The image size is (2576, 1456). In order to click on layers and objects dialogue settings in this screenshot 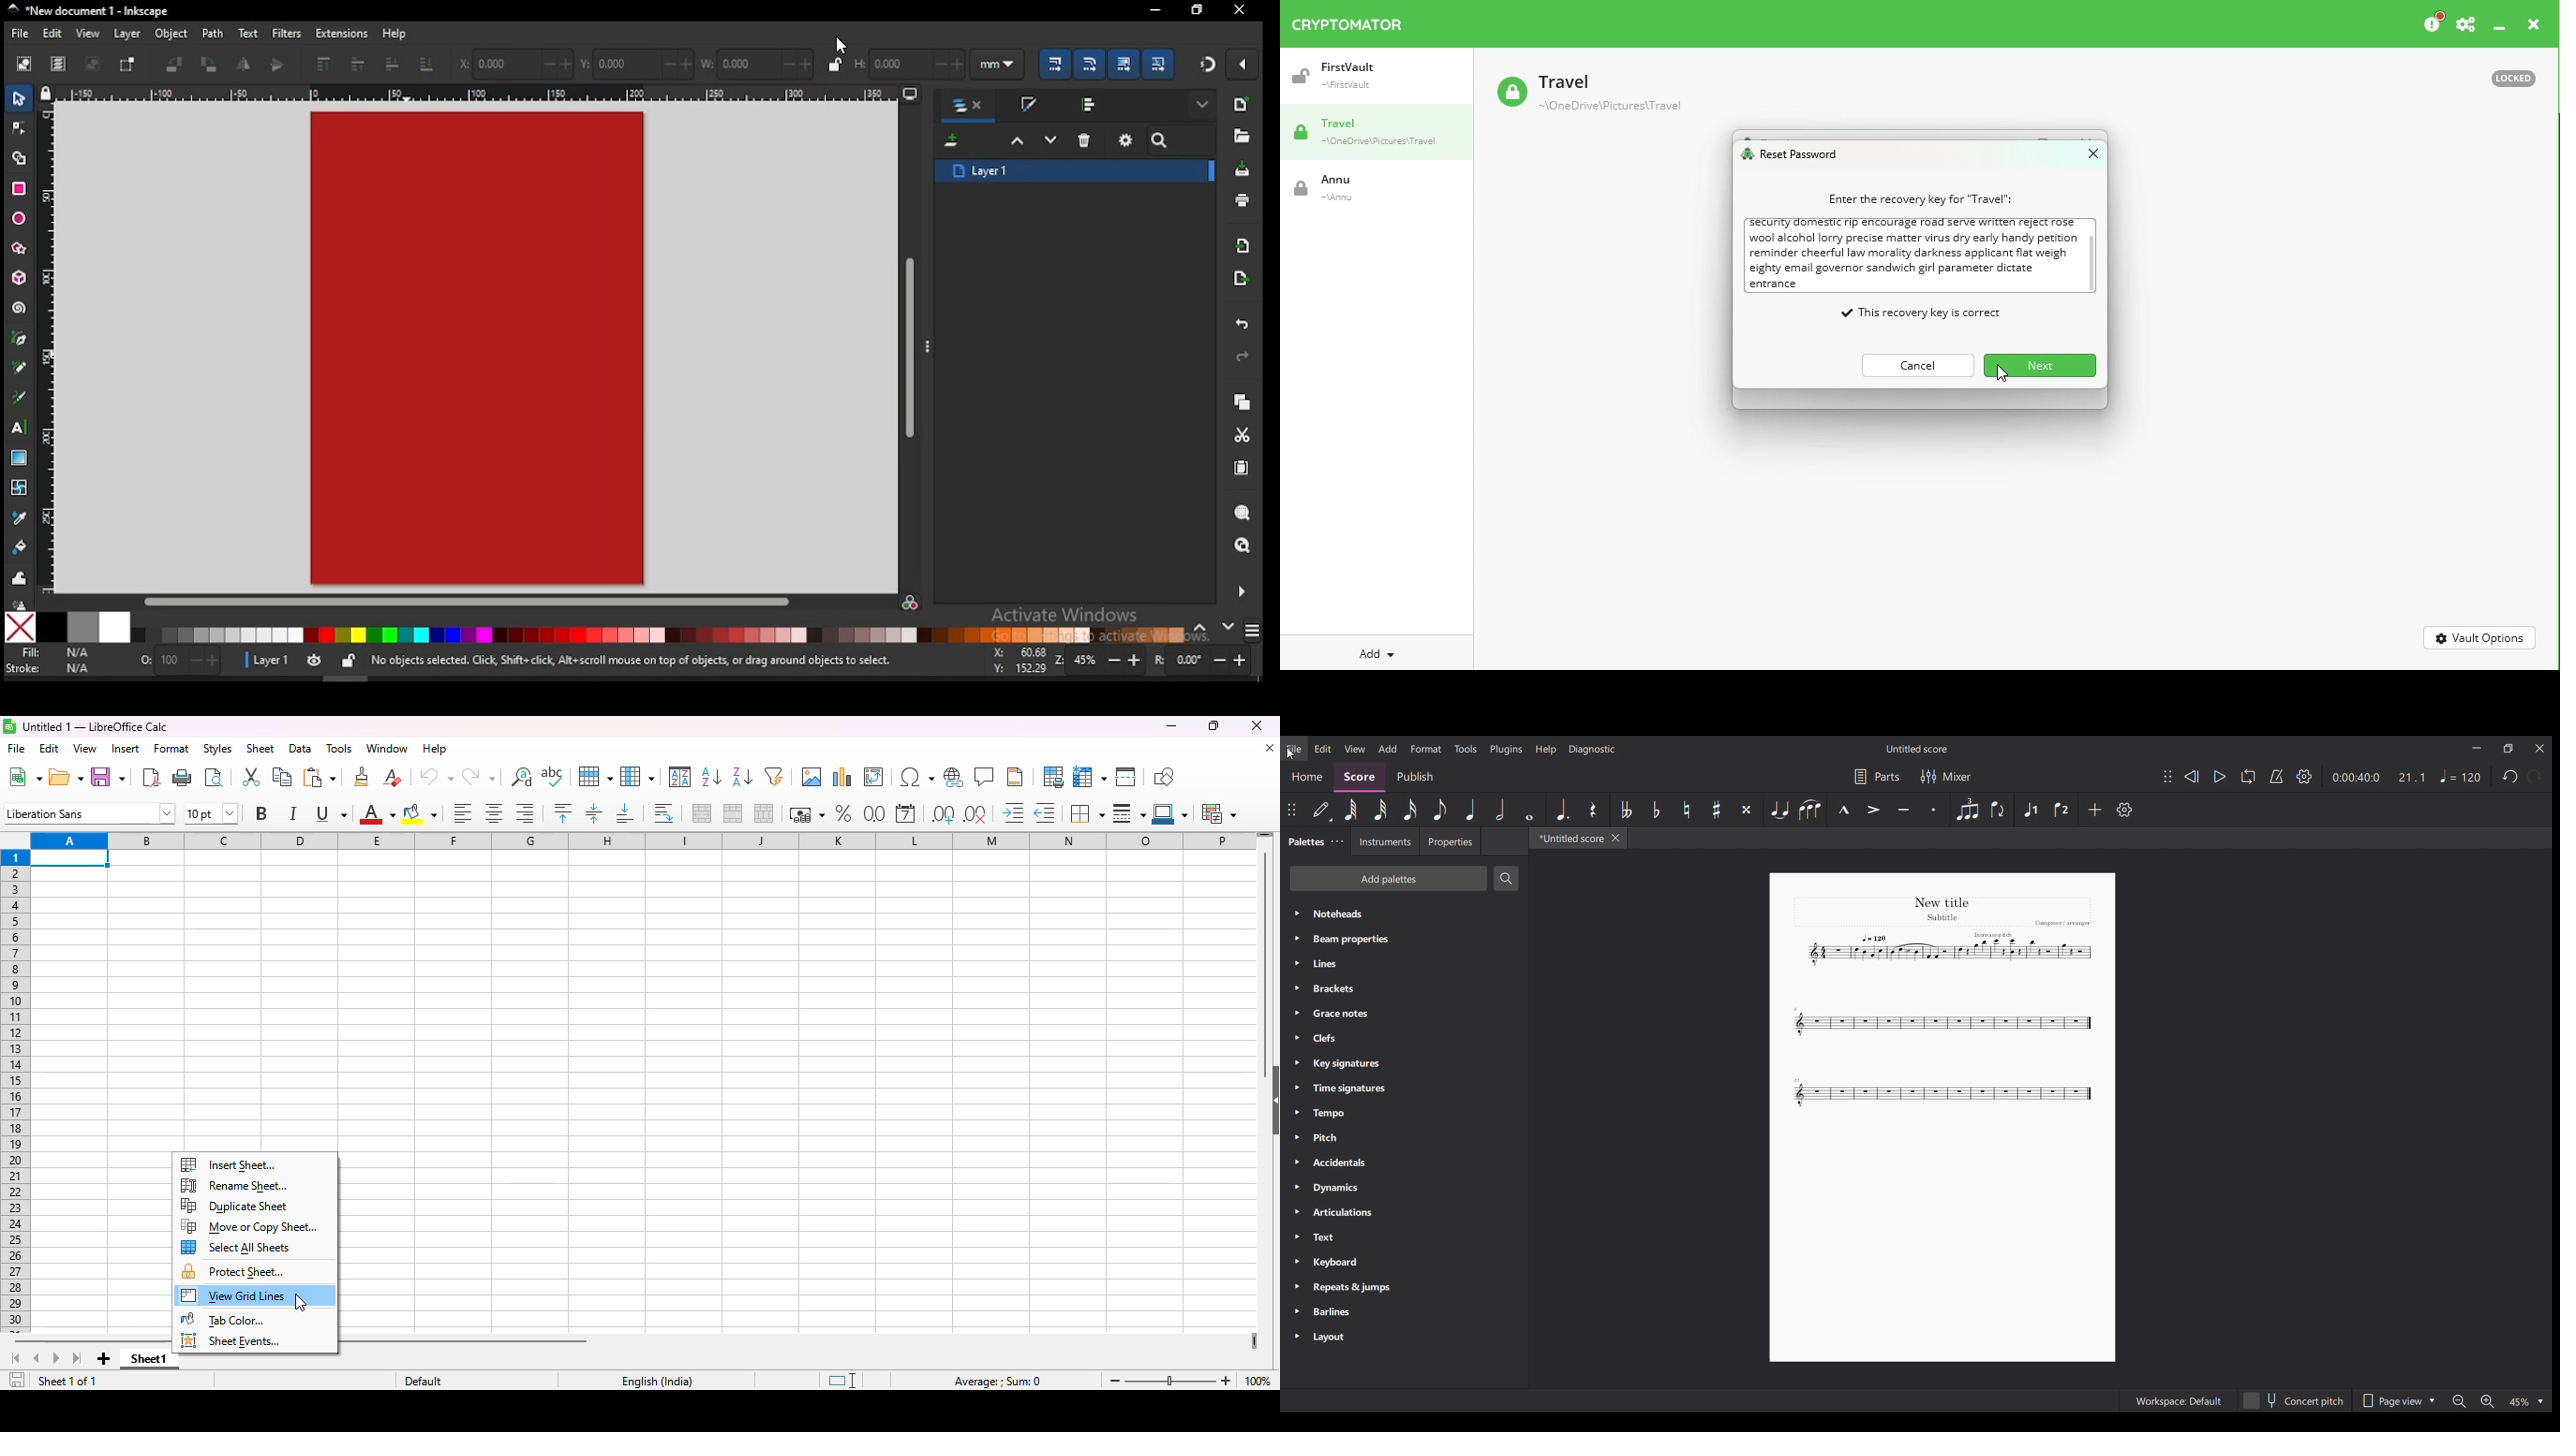, I will do `click(1127, 140)`.